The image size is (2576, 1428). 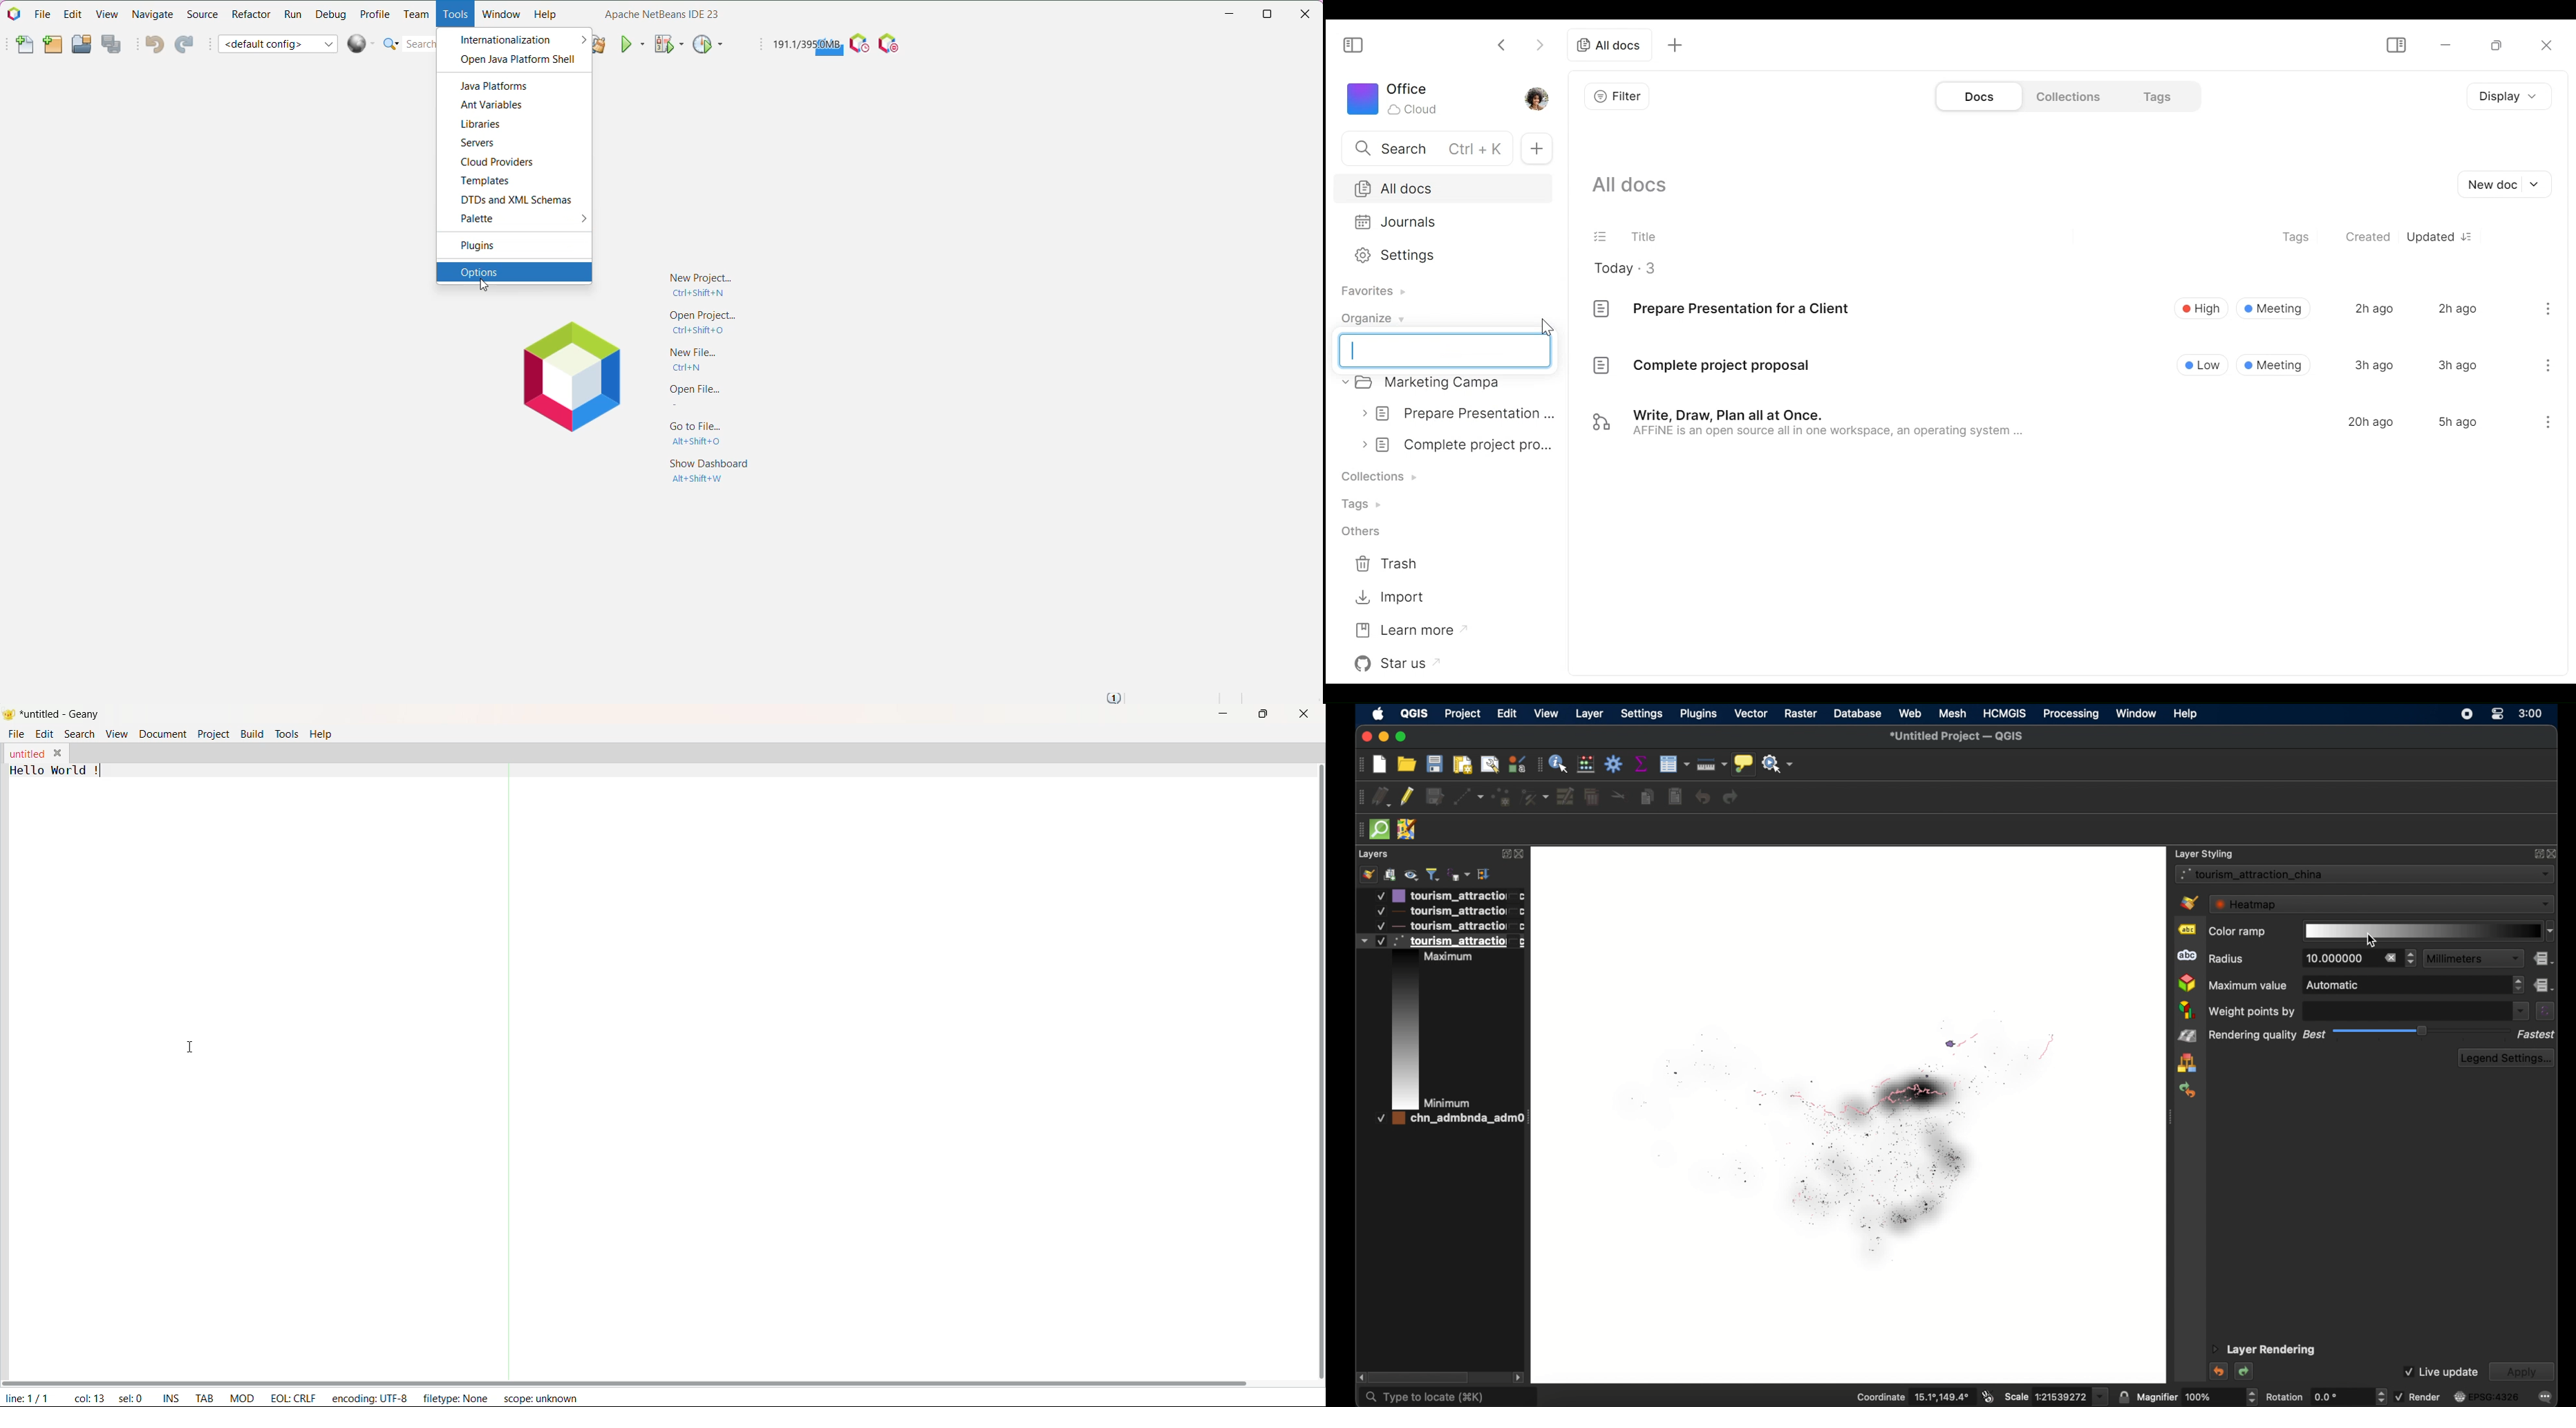 What do you see at coordinates (1802, 714) in the screenshot?
I see `raster` at bounding box center [1802, 714].